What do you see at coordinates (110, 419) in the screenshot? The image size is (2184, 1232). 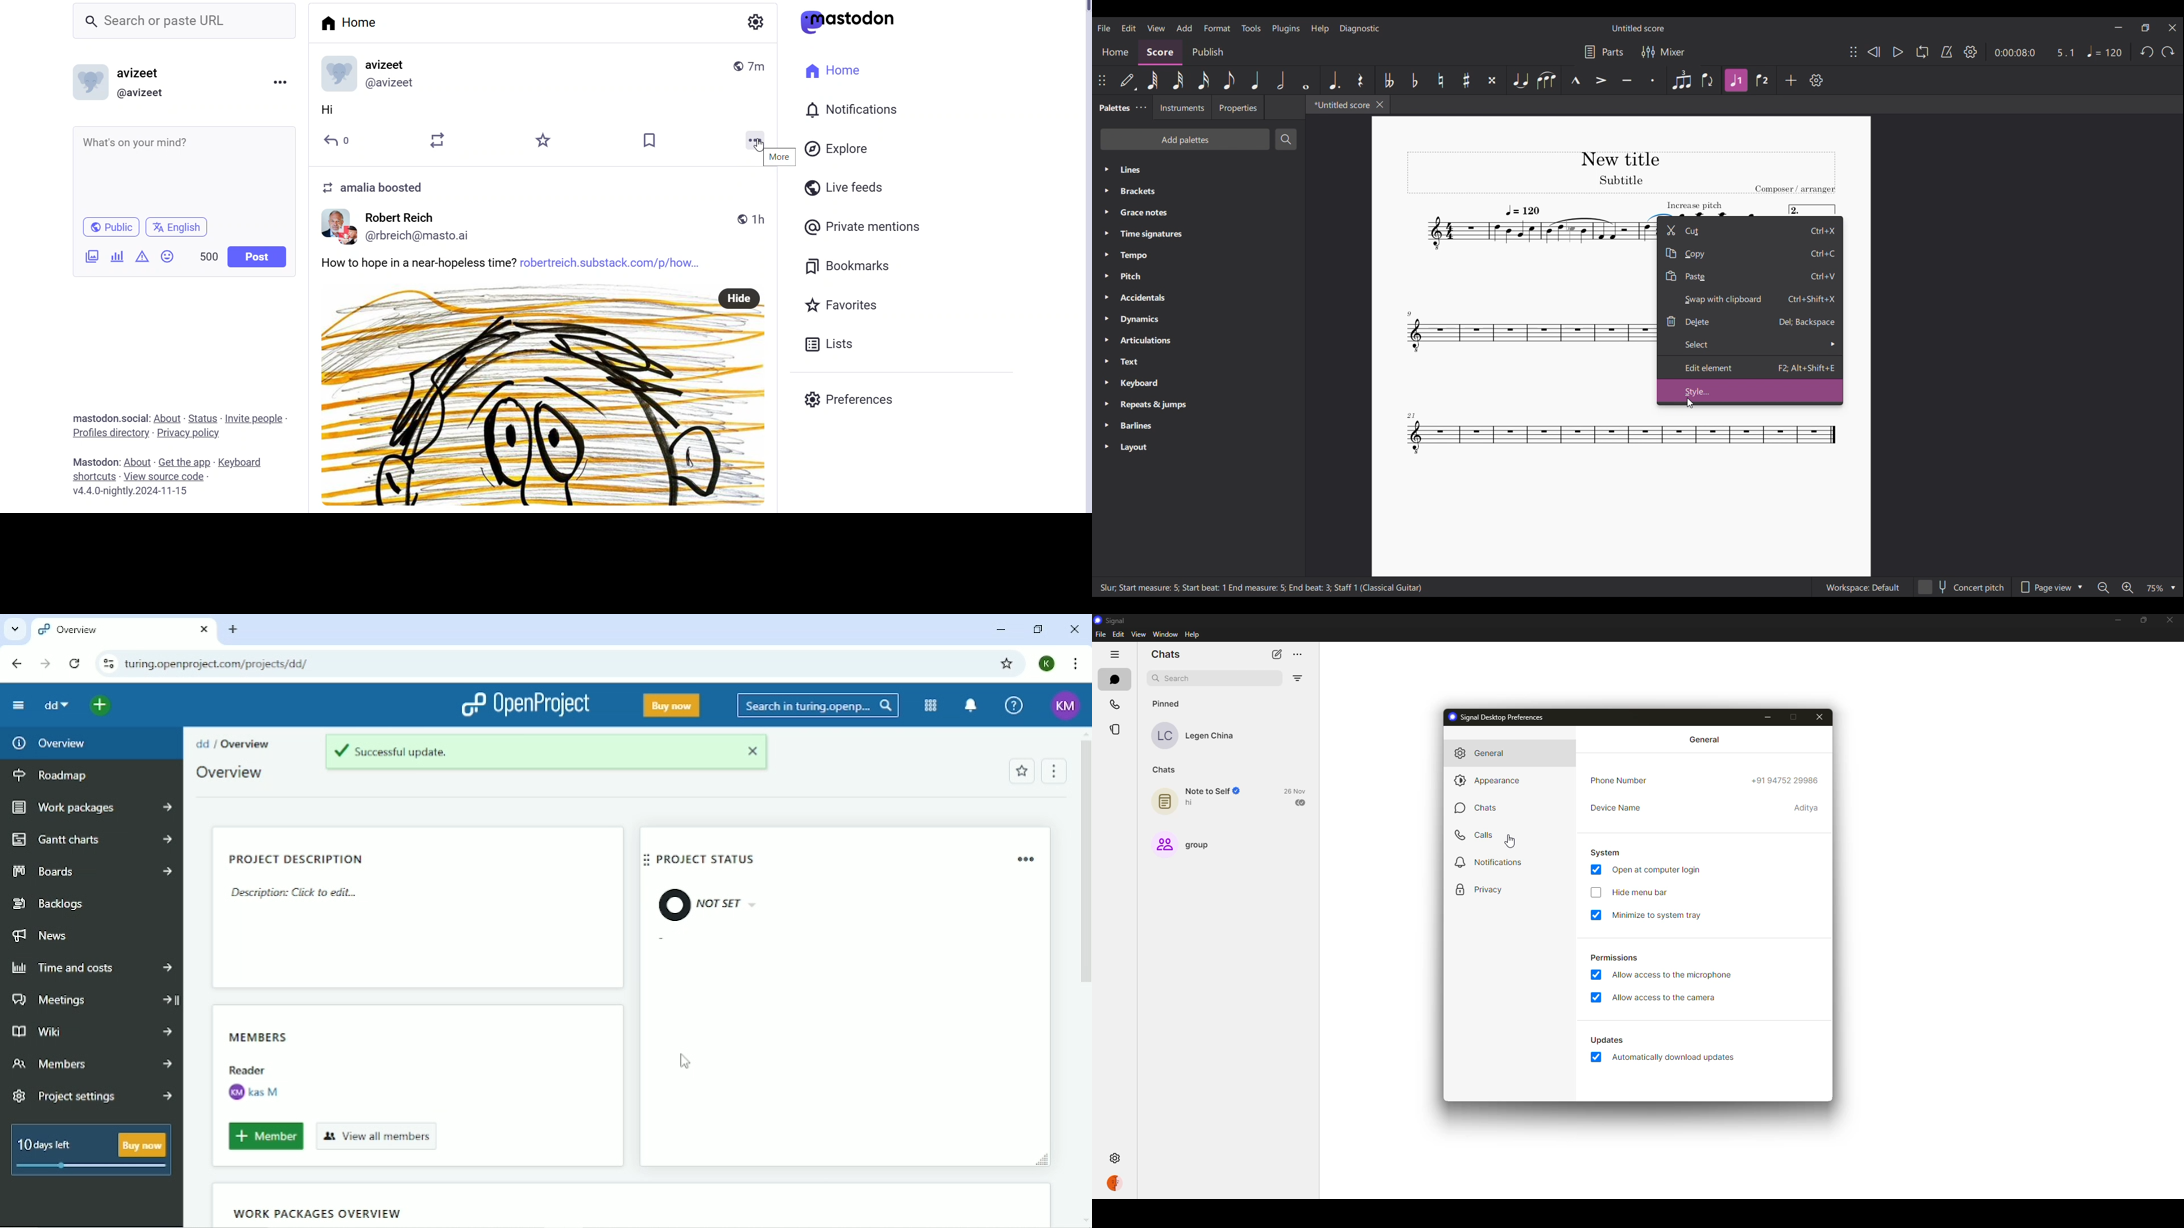 I see `Text` at bounding box center [110, 419].